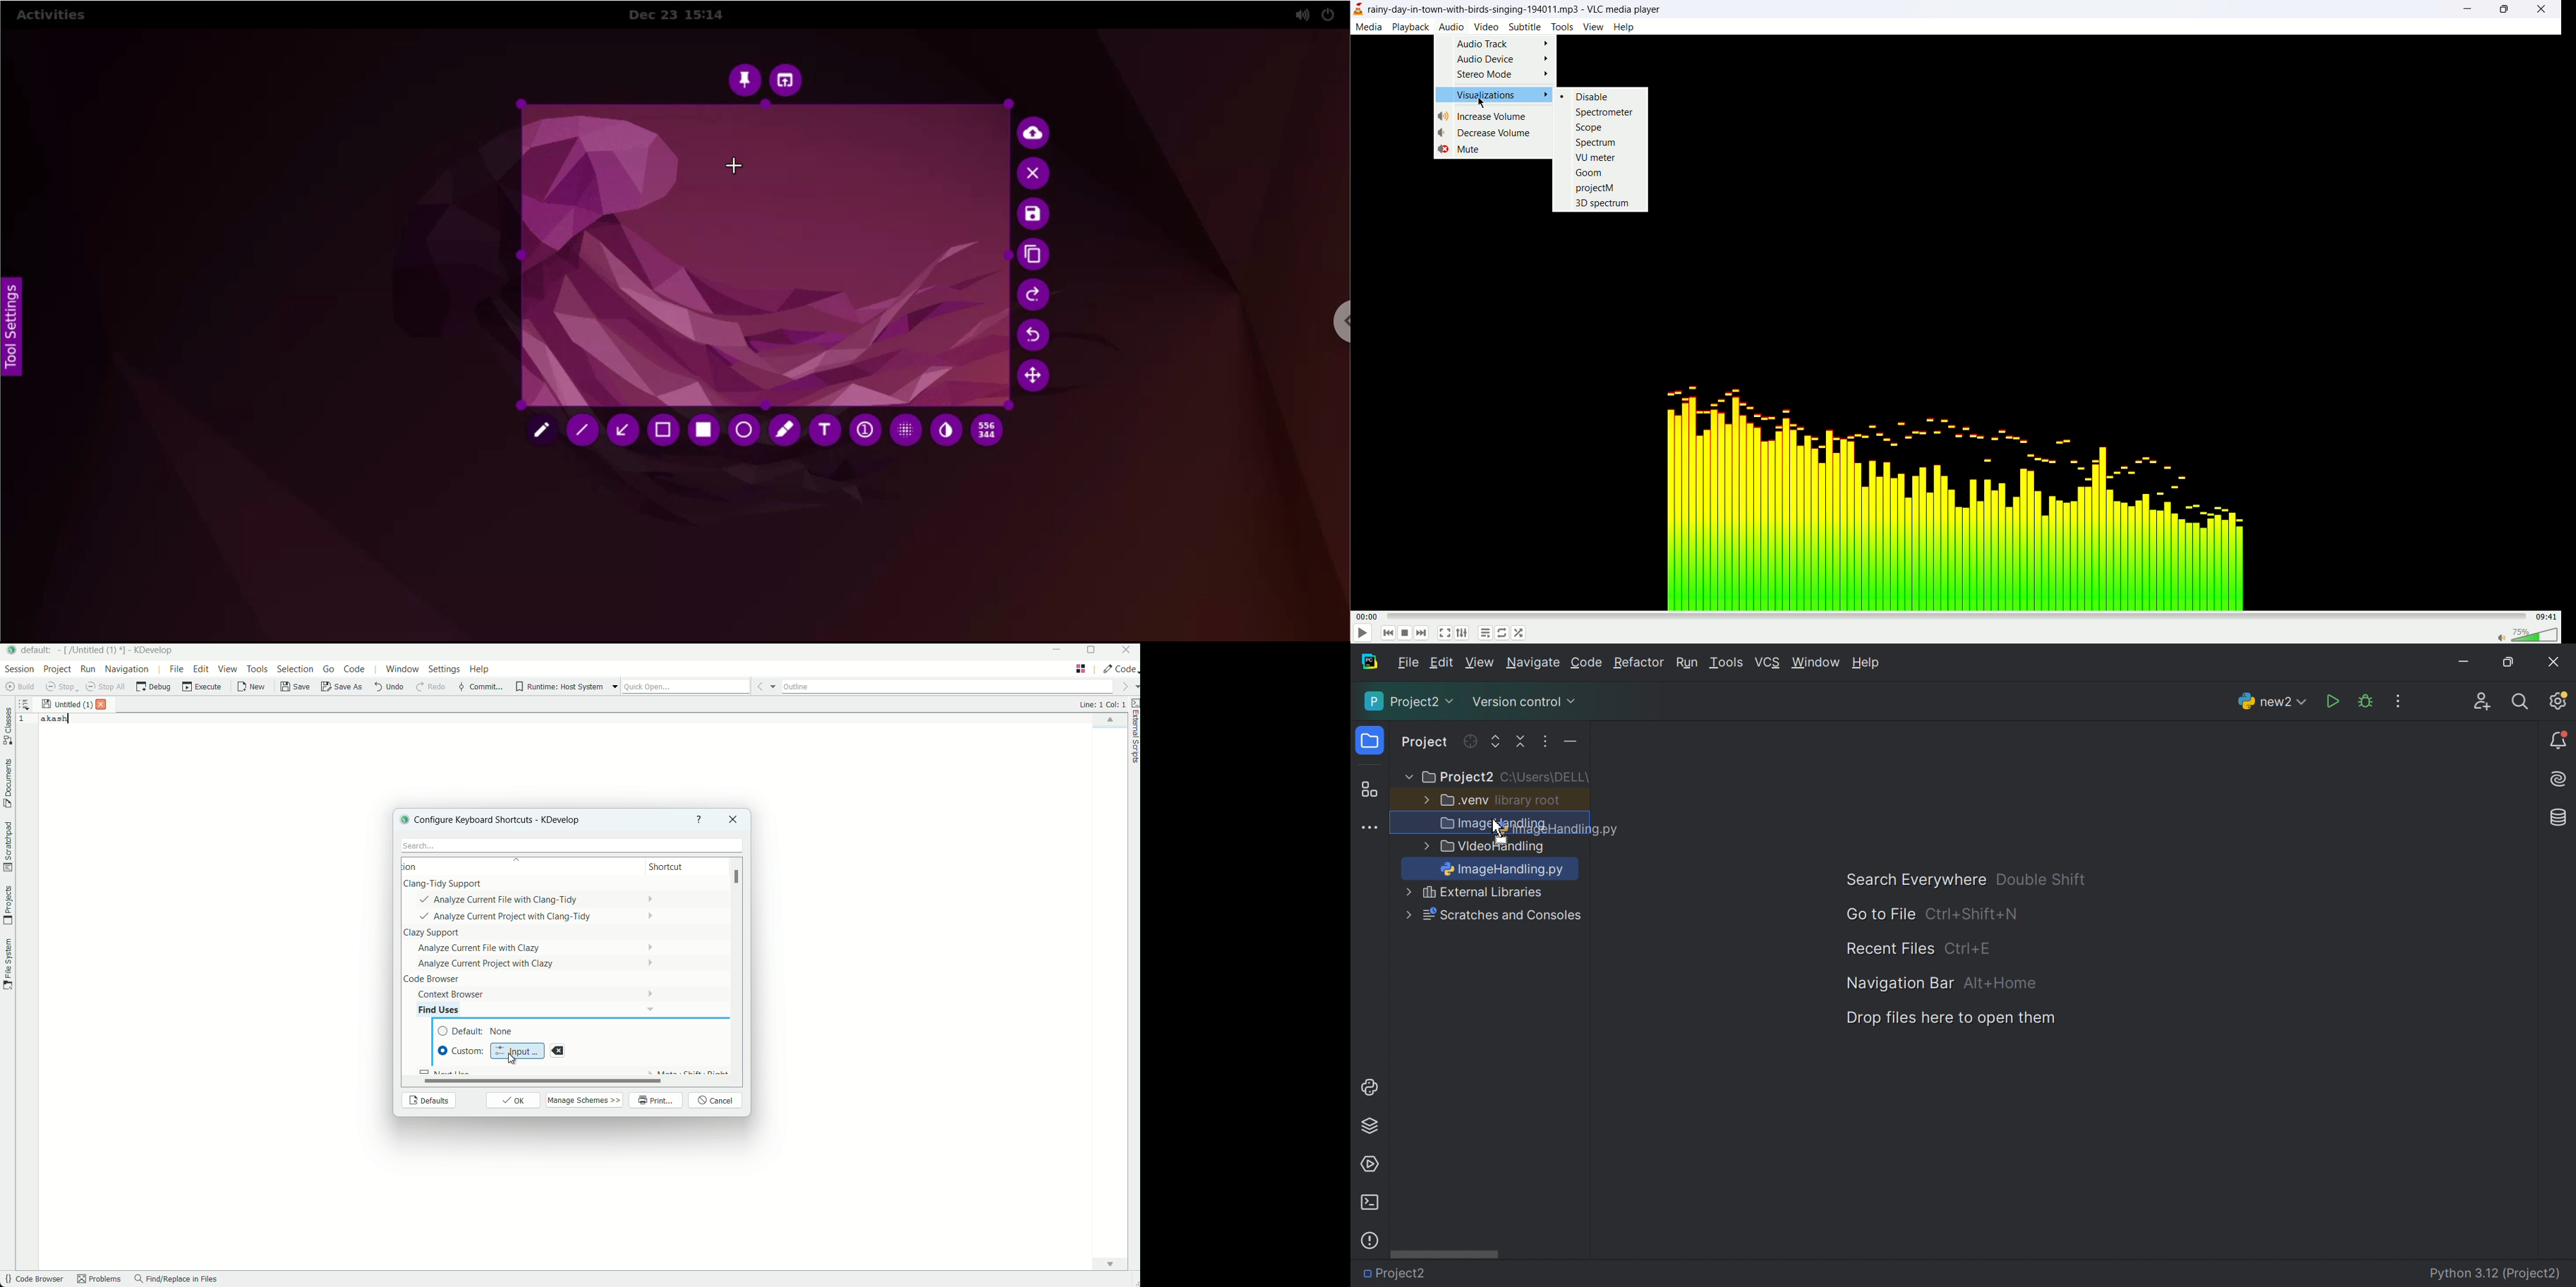 This screenshot has width=2576, height=1288. What do you see at coordinates (1387, 633) in the screenshot?
I see `previous` at bounding box center [1387, 633].